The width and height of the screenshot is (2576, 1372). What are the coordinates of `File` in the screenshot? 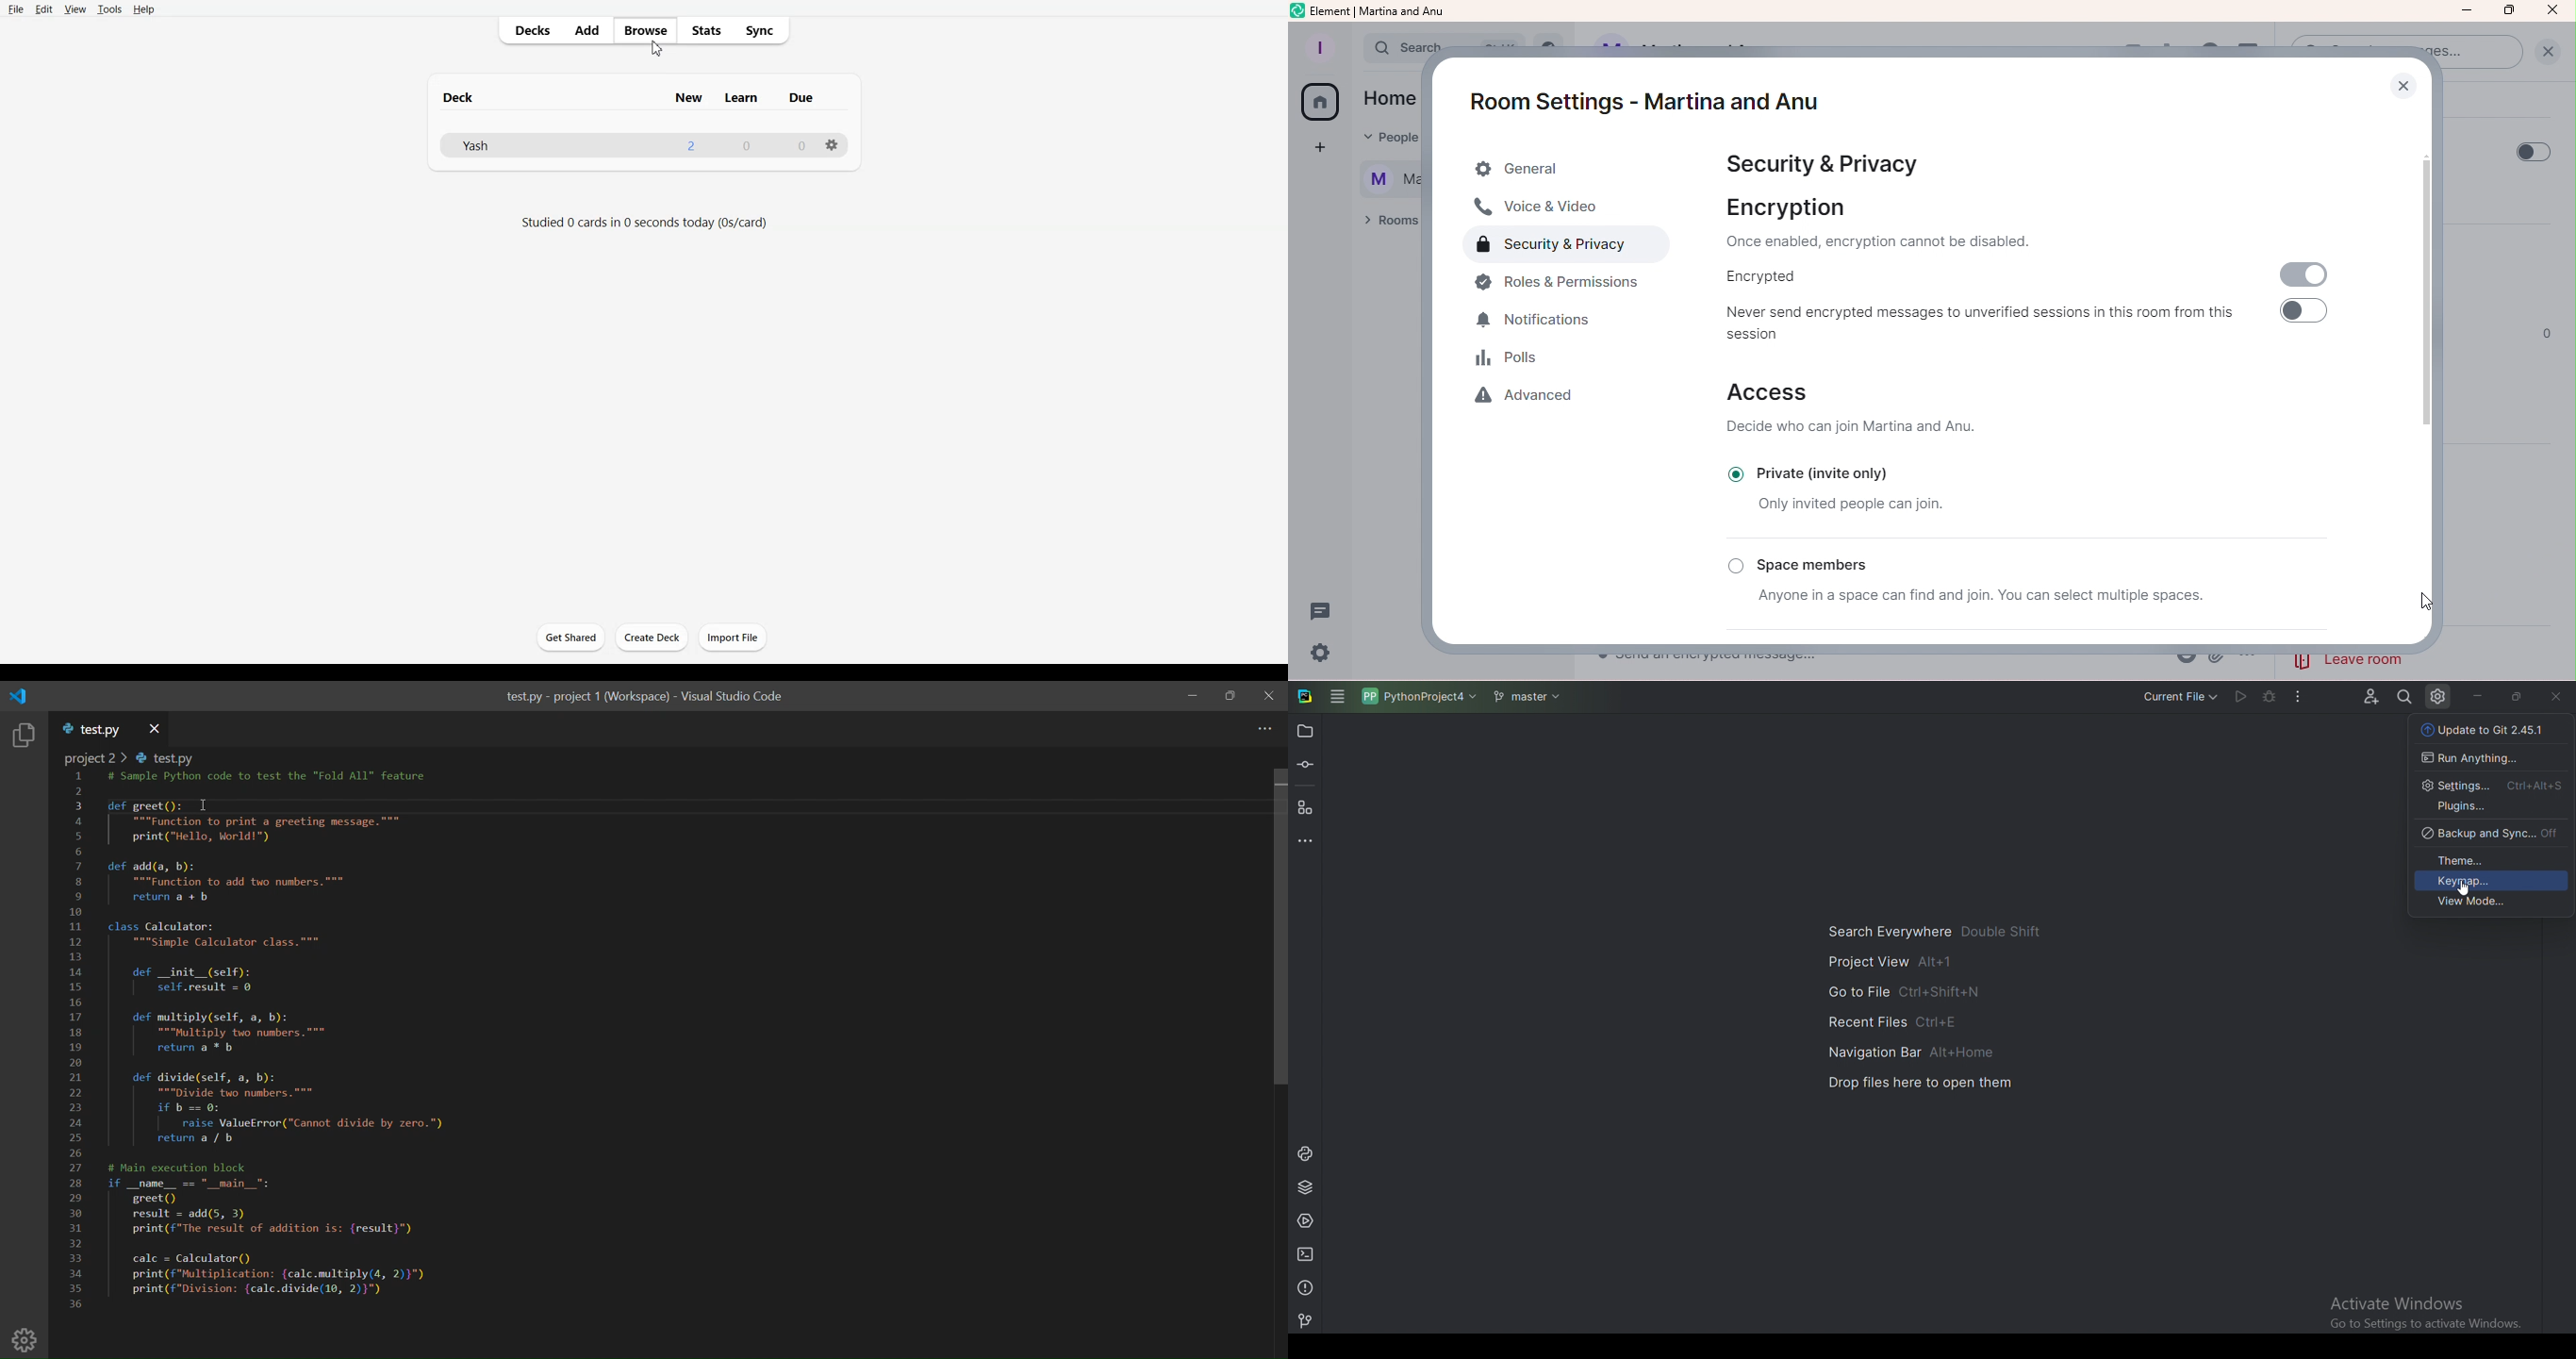 It's located at (16, 9).